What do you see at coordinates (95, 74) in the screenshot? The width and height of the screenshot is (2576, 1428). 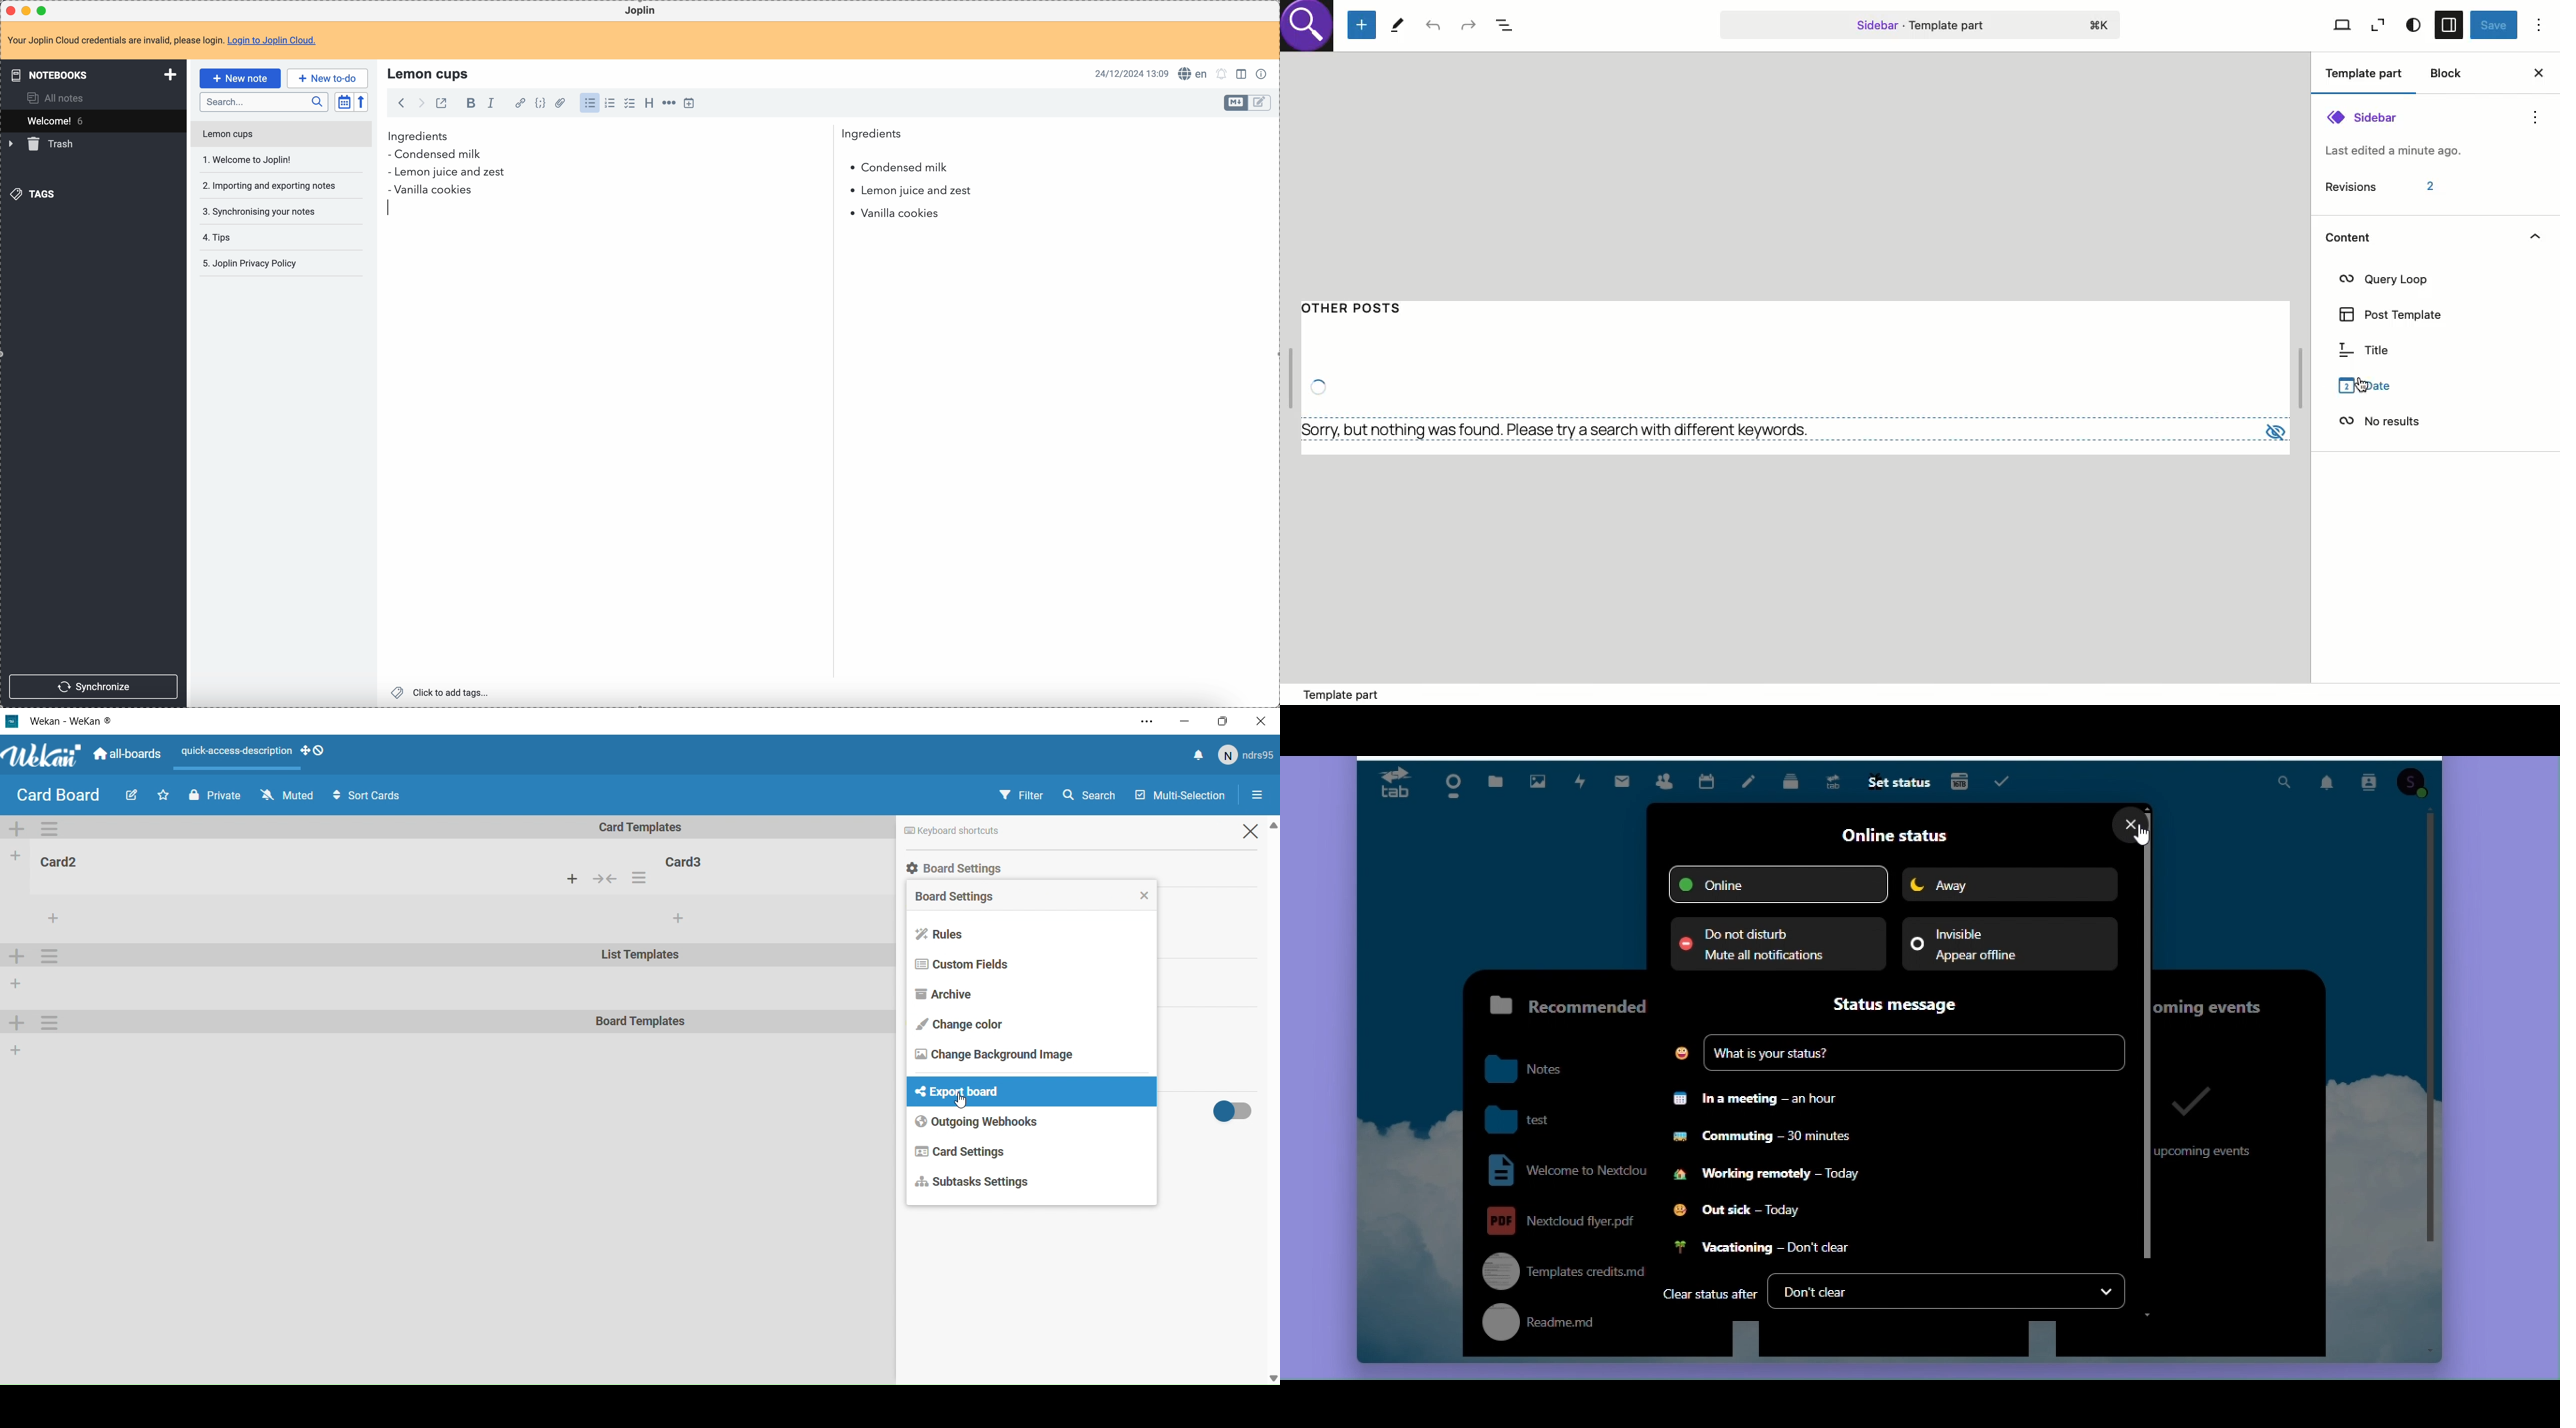 I see `notebooks` at bounding box center [95, 74].